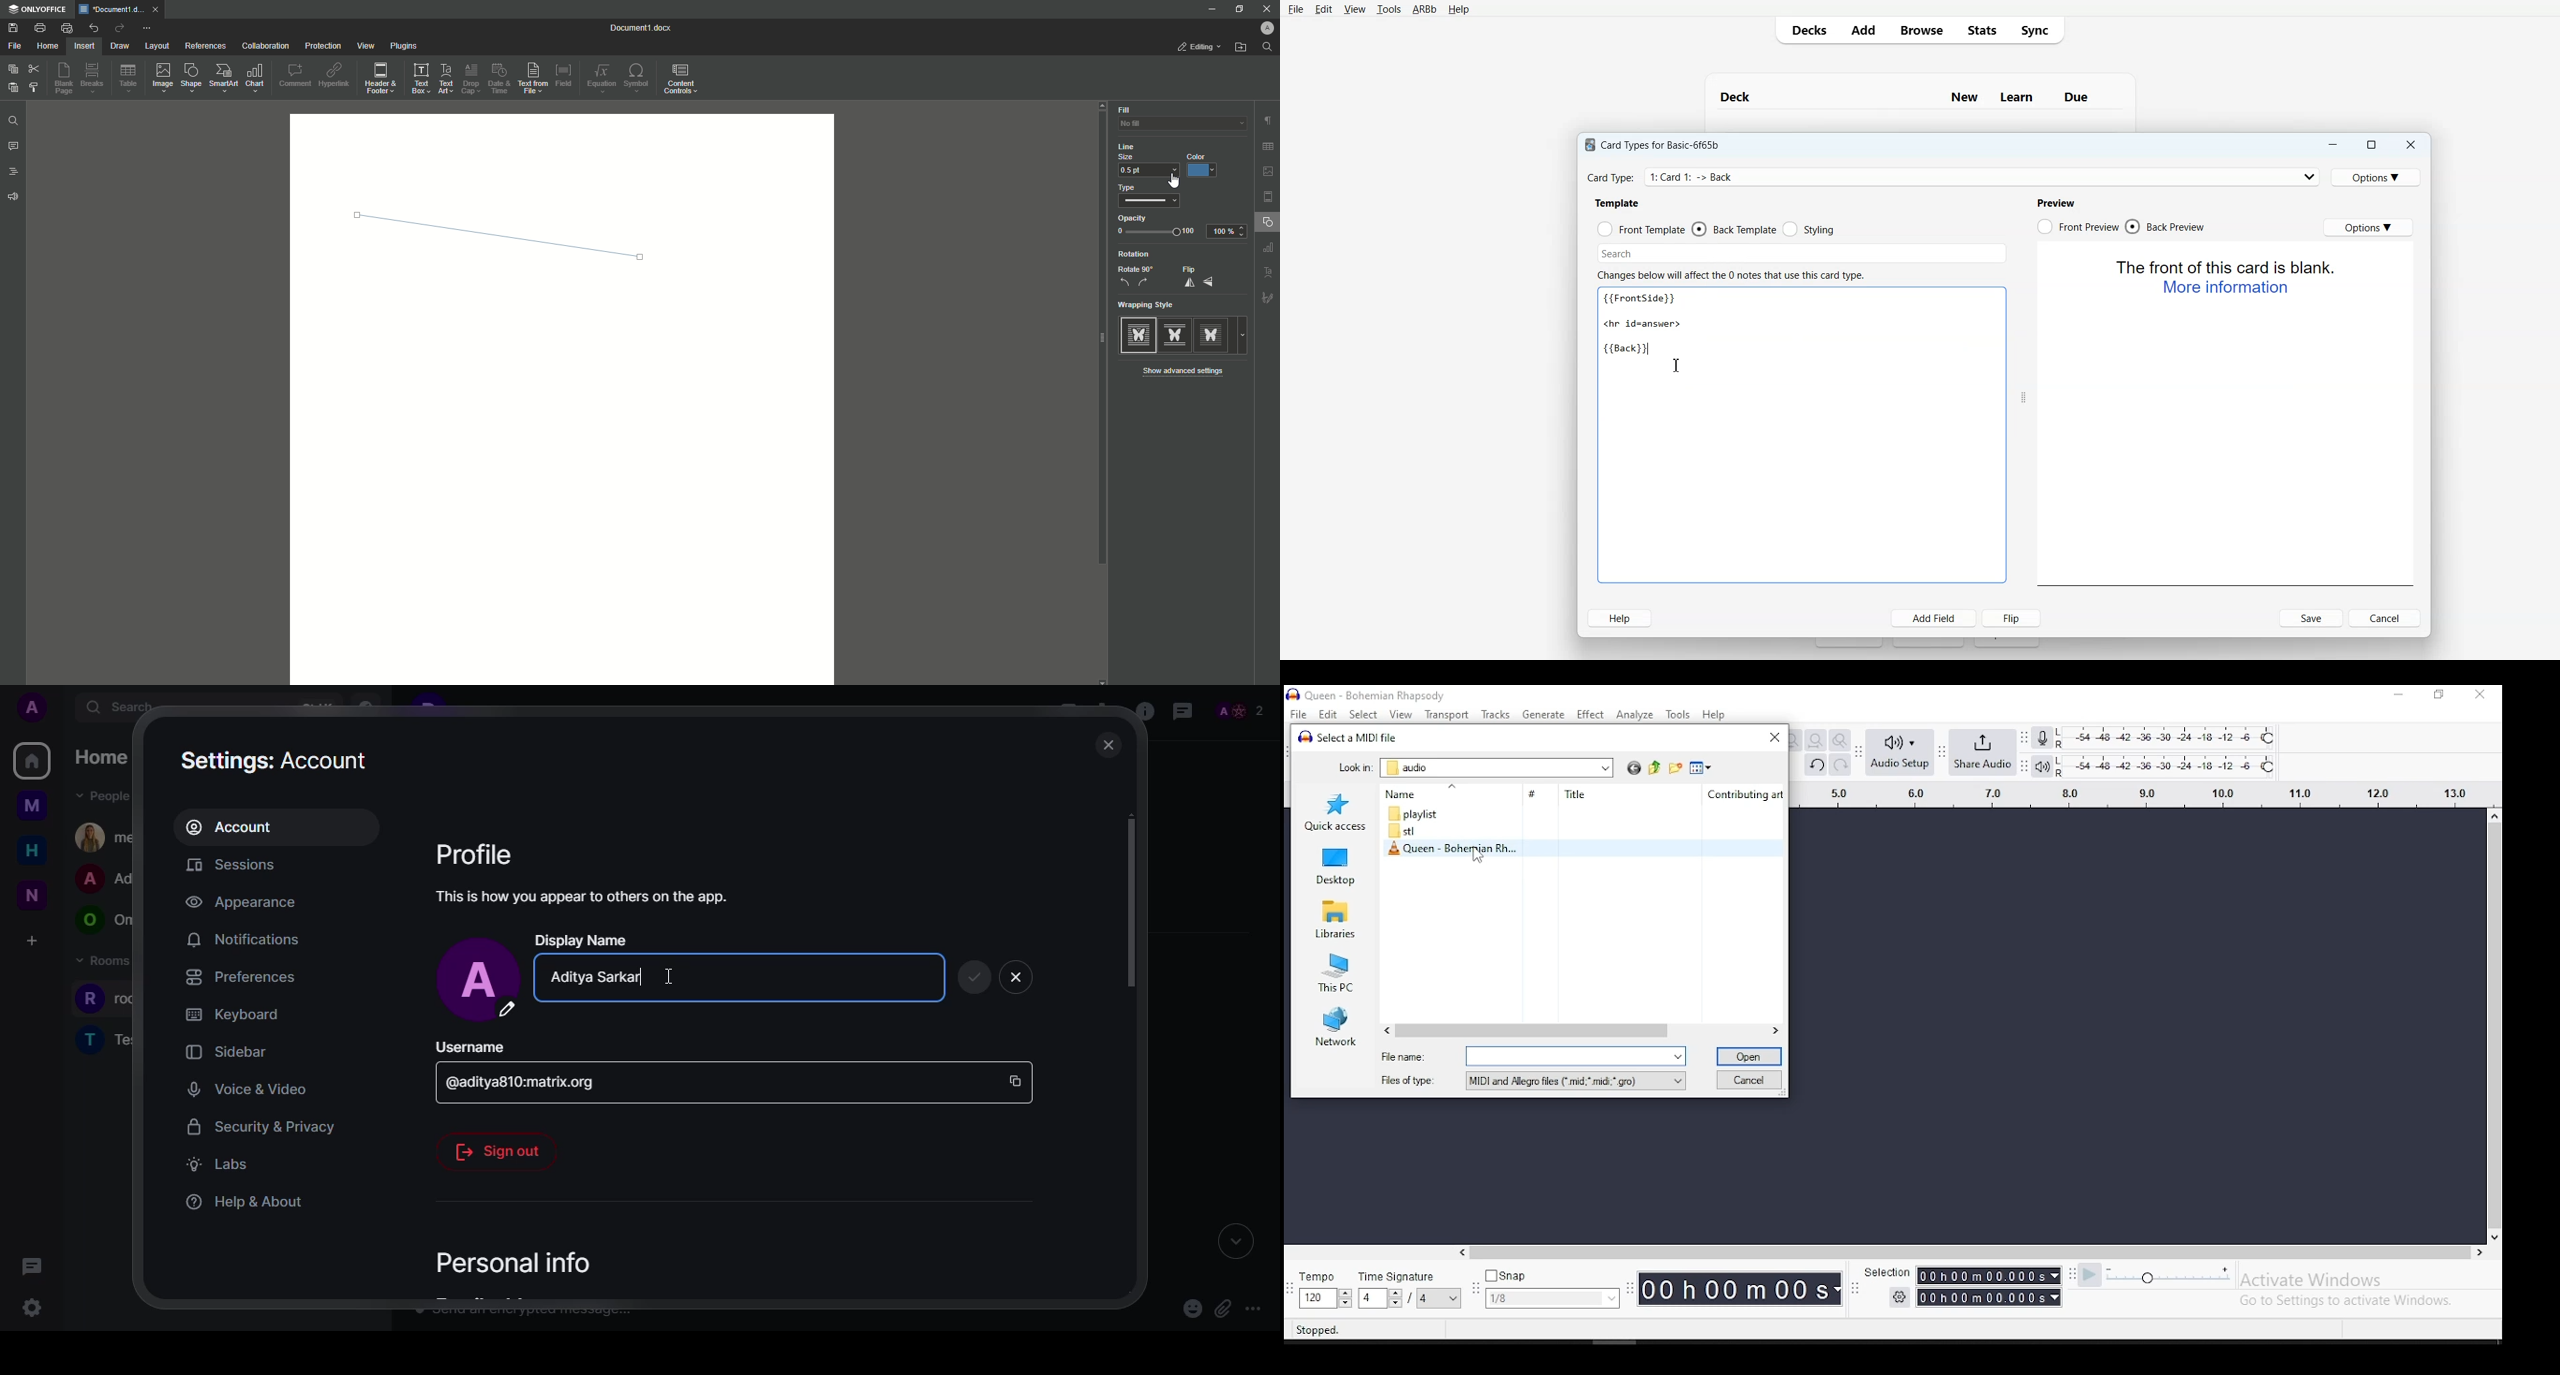 This screenshot has height=1400, width=2576. What do you see at coordinates (2396, 695) in the screenshot?
I see `minimize` at bounding box center [2396, 695].